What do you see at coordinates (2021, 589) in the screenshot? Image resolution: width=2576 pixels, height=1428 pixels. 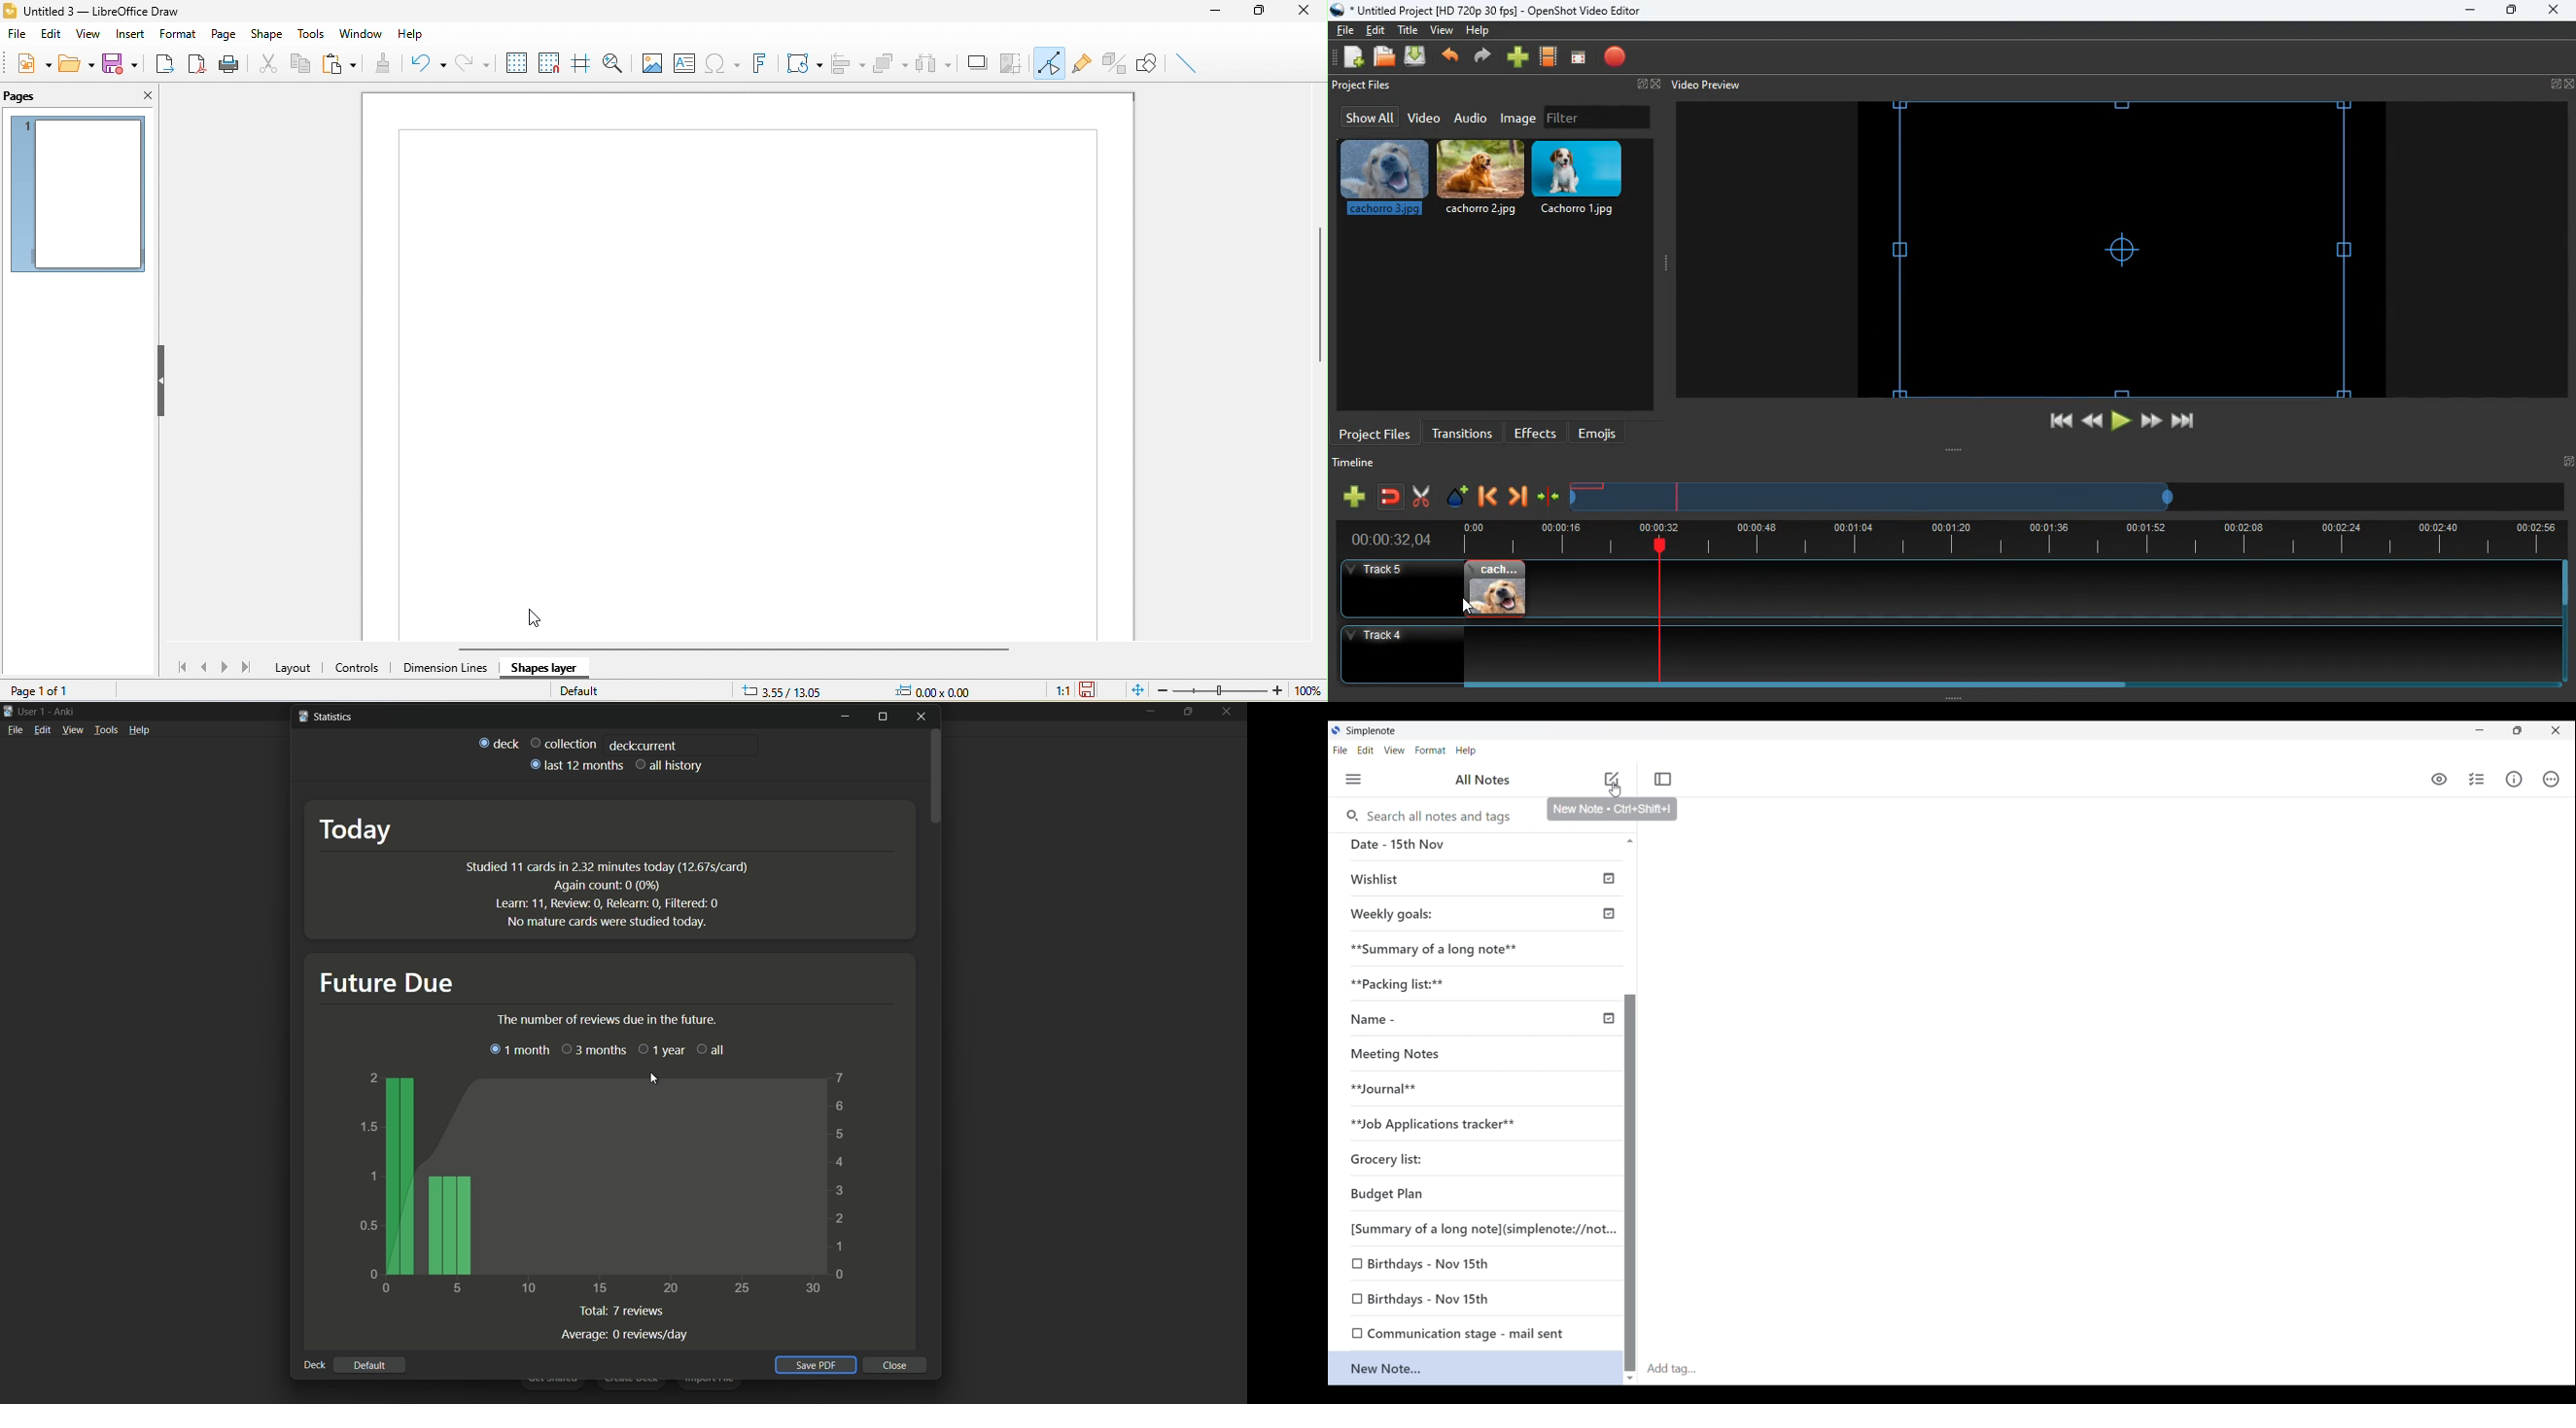 I see `track` at bounding box center [2021, 589].